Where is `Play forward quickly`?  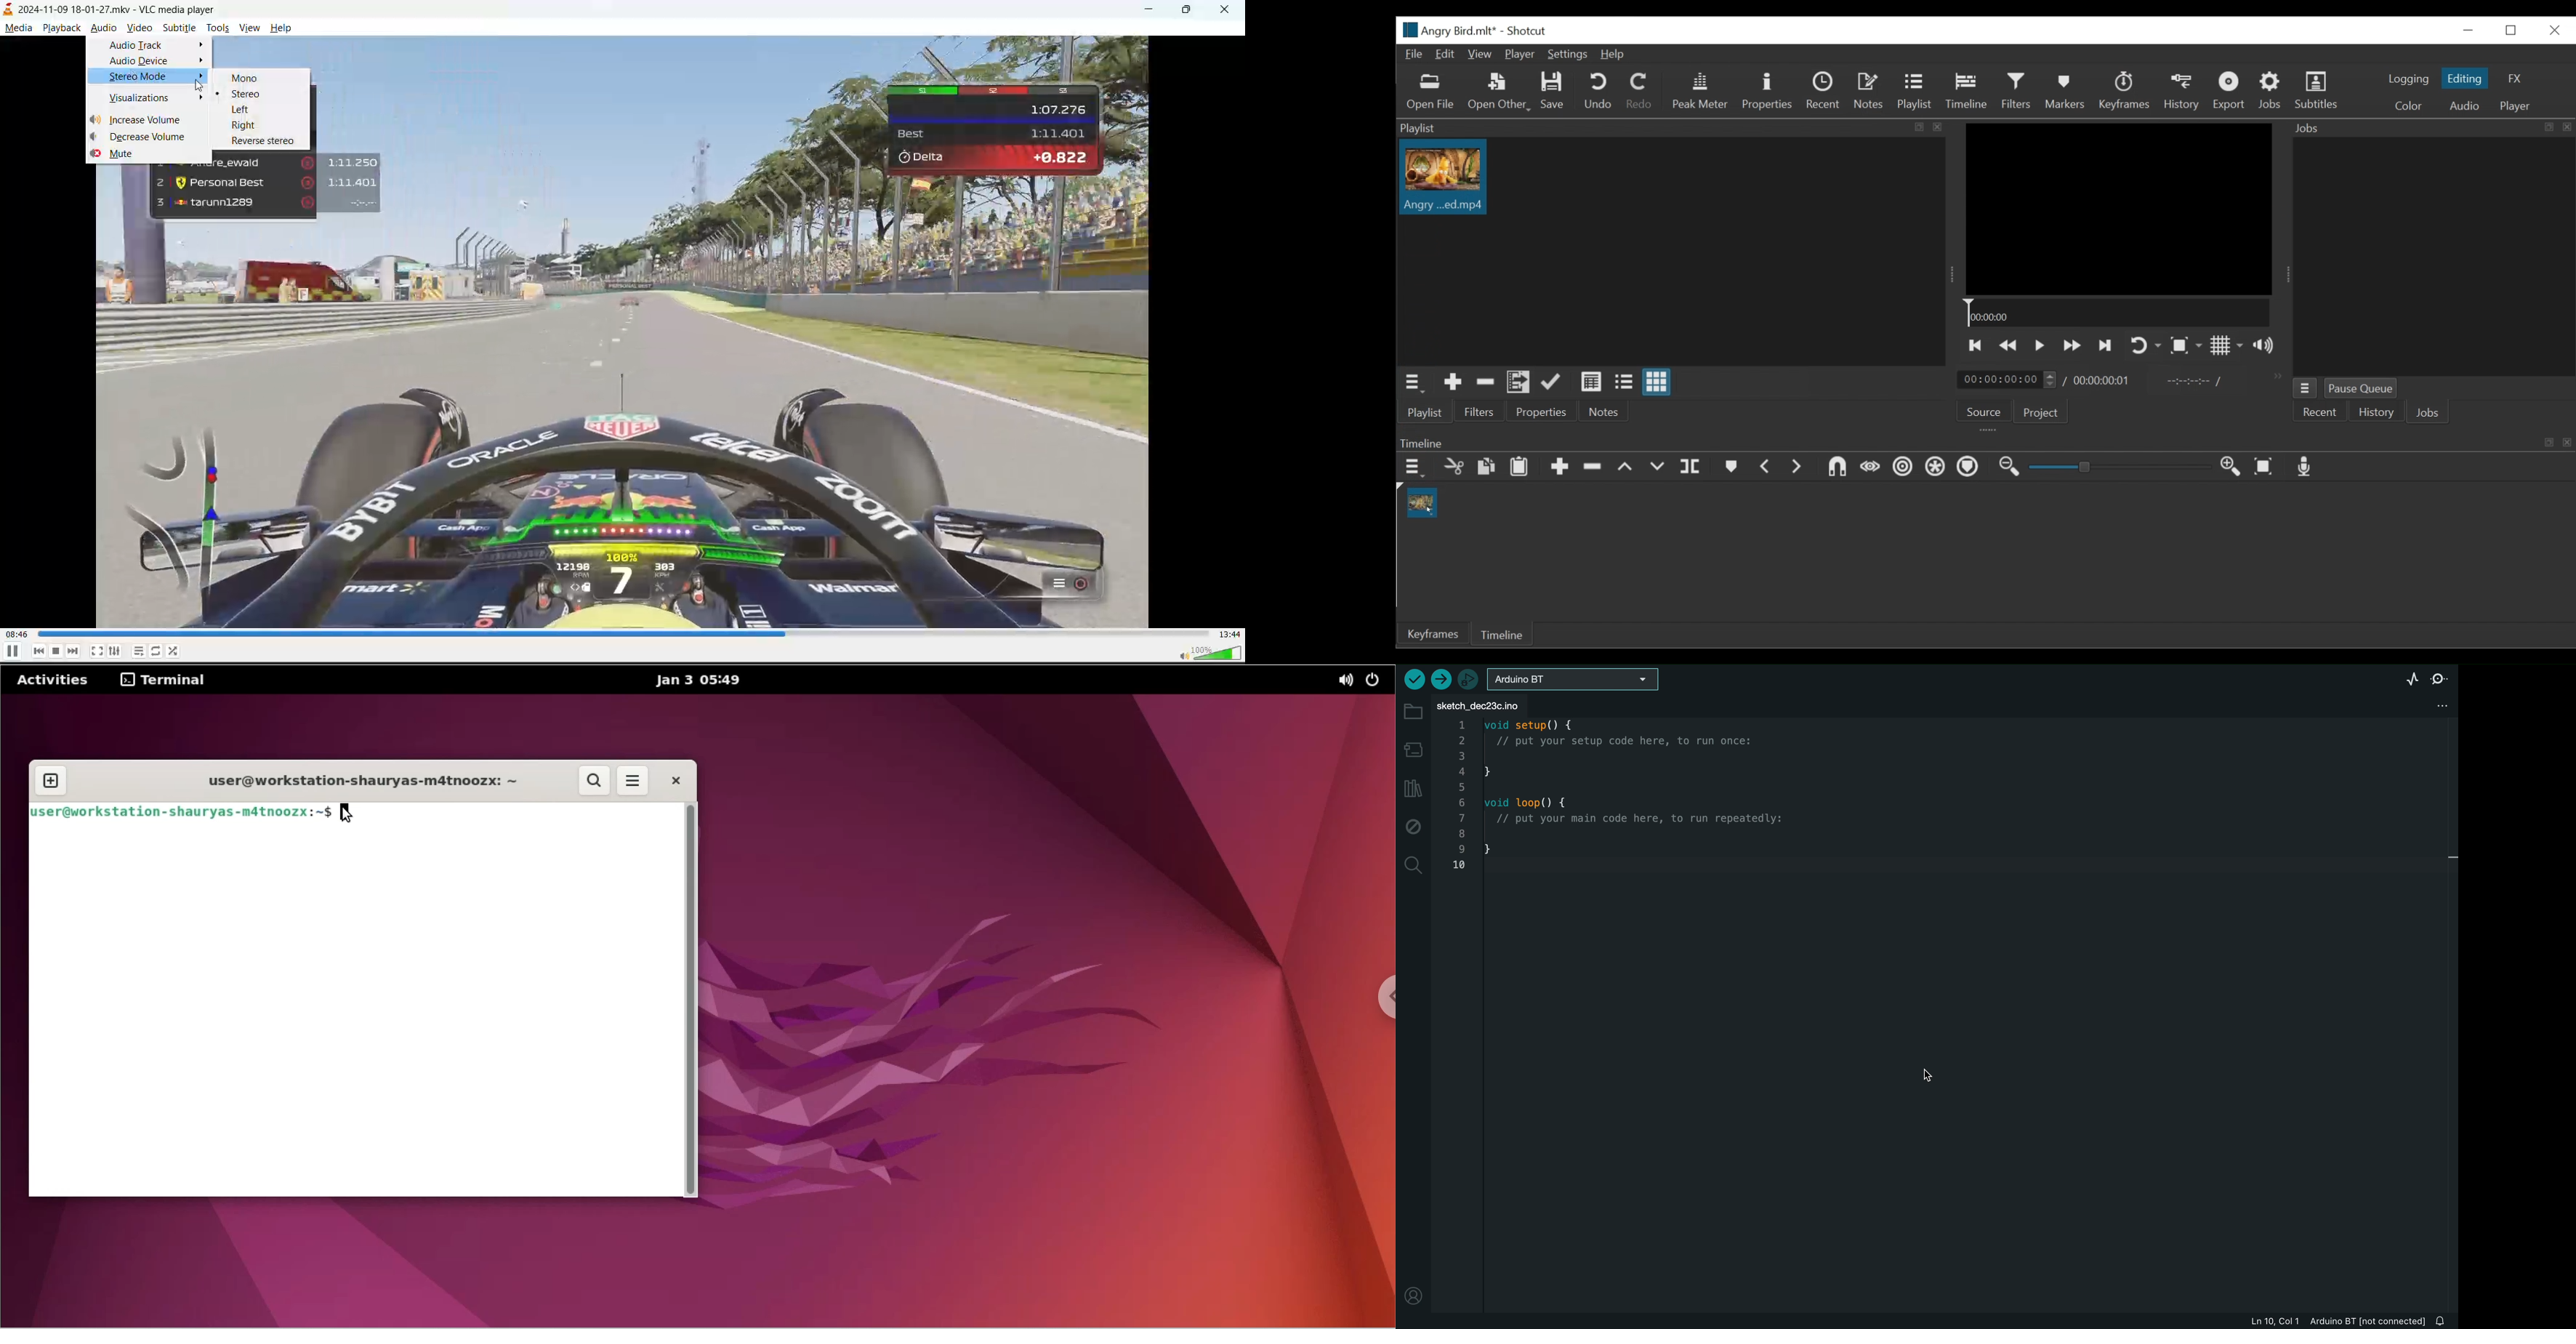 Play forward quickly is located at coordinates (2074, 346).